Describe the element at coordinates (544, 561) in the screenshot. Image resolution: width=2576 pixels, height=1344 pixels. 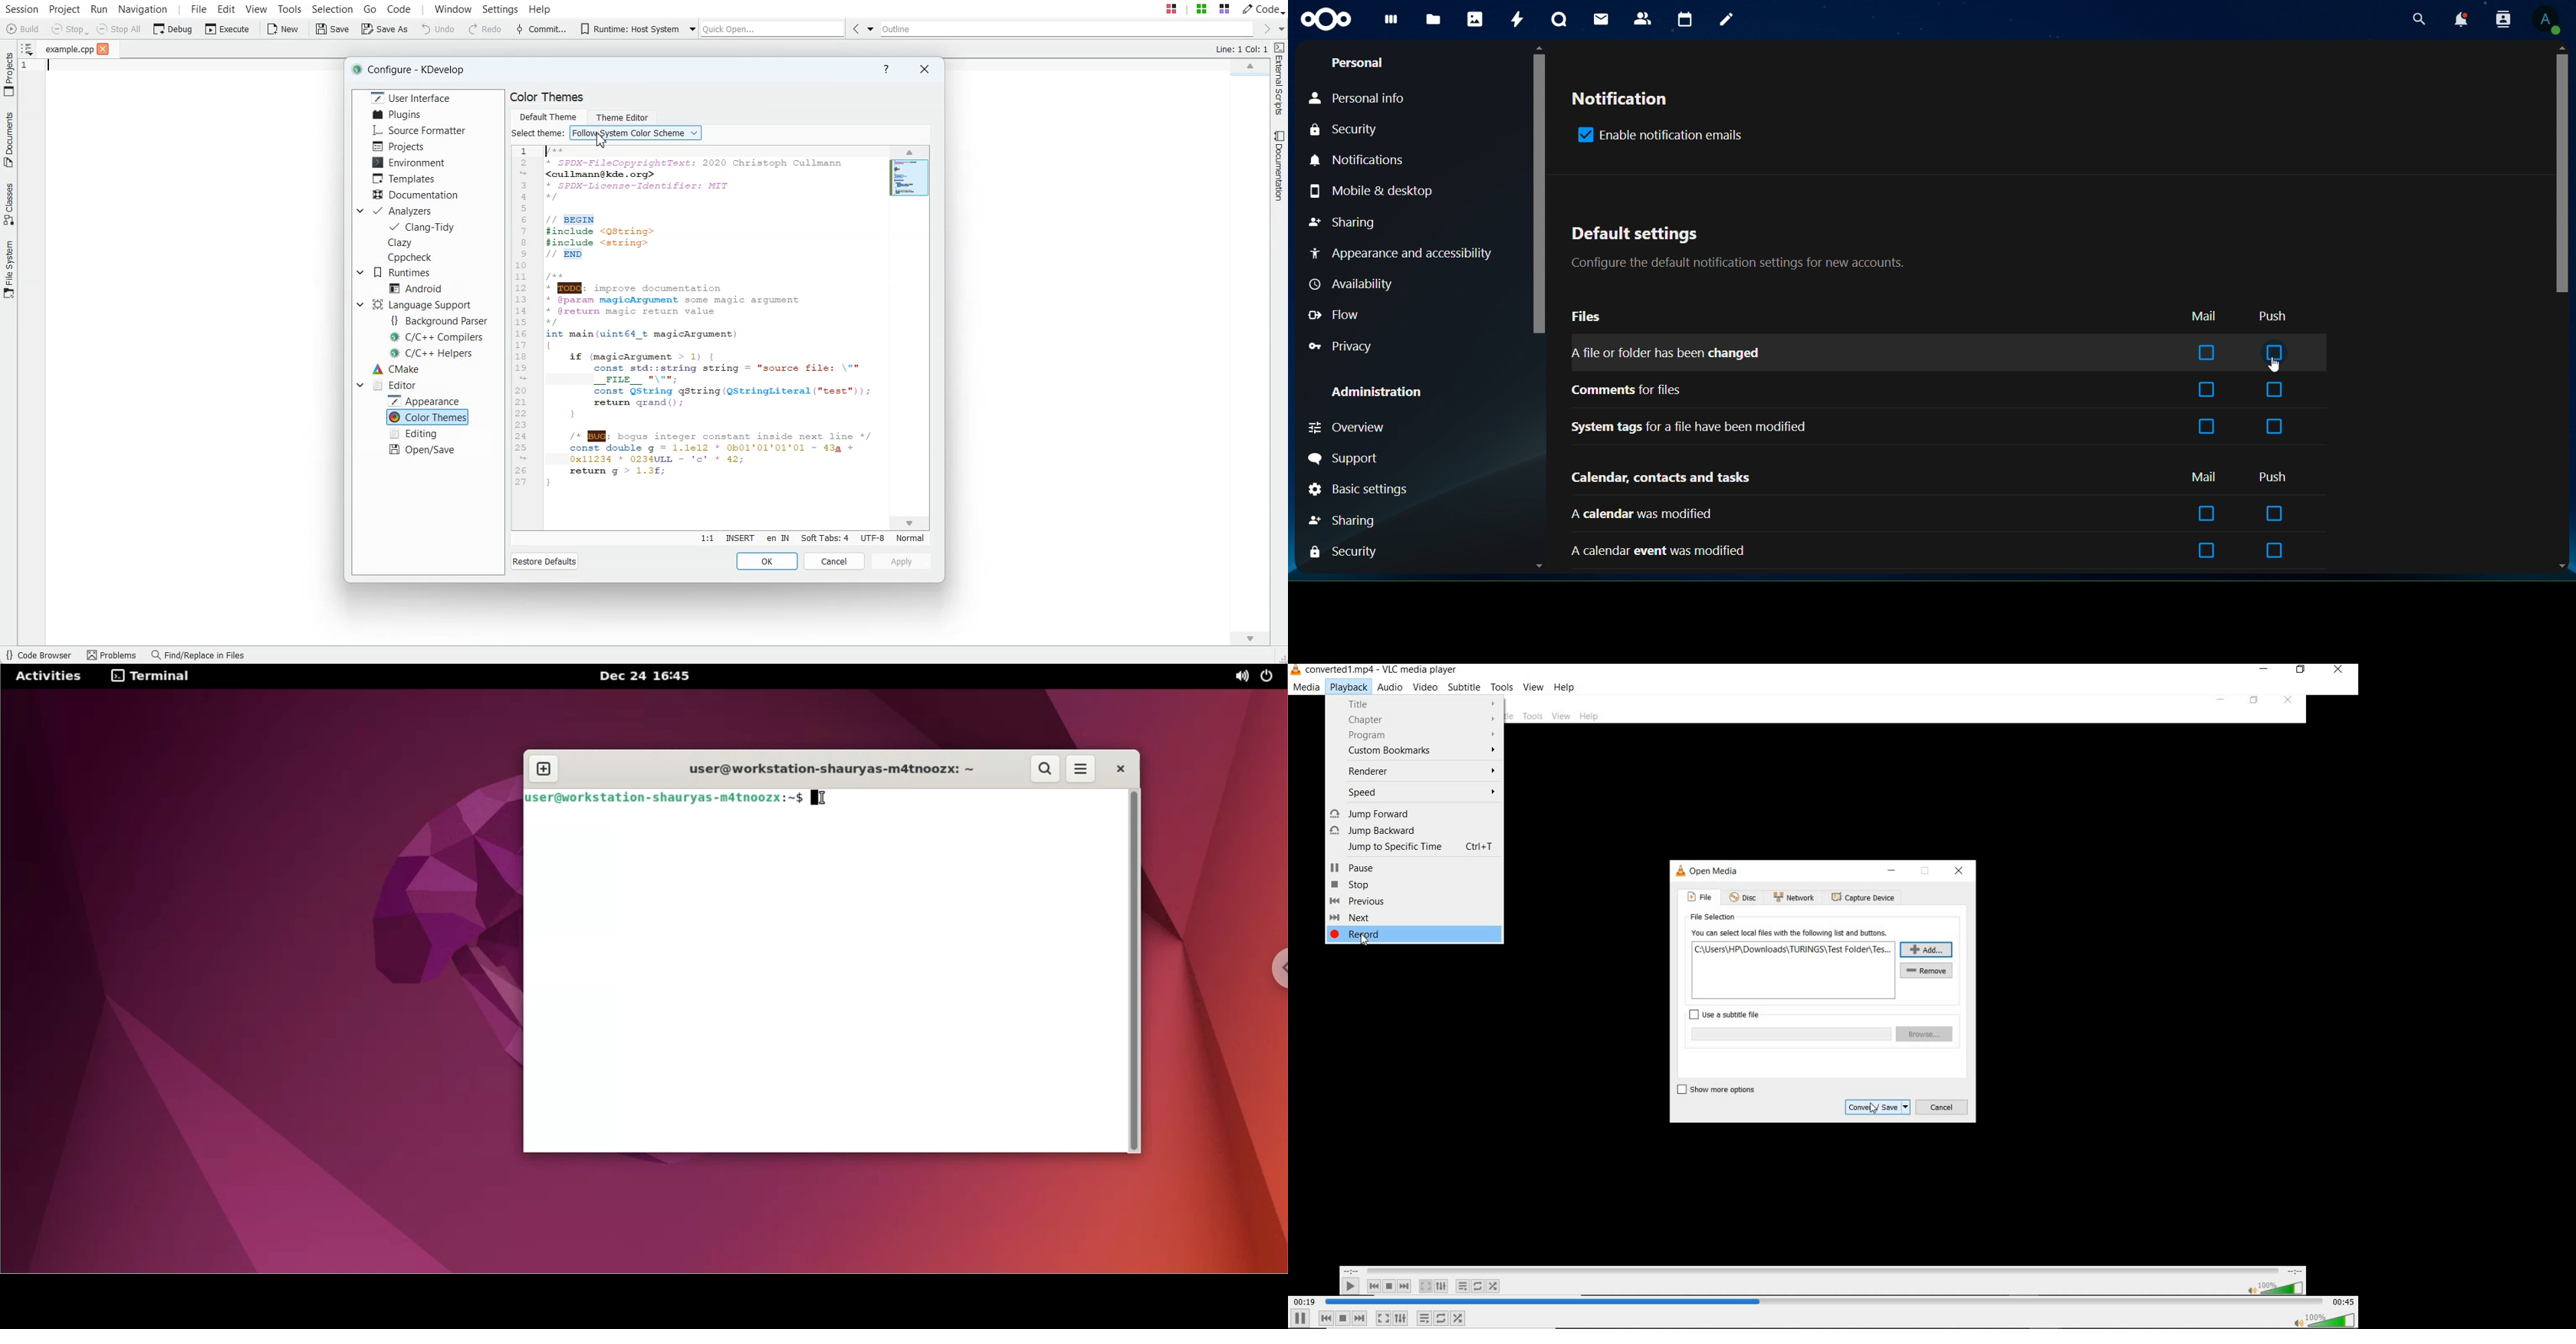
I see `Restore Default` at that location.